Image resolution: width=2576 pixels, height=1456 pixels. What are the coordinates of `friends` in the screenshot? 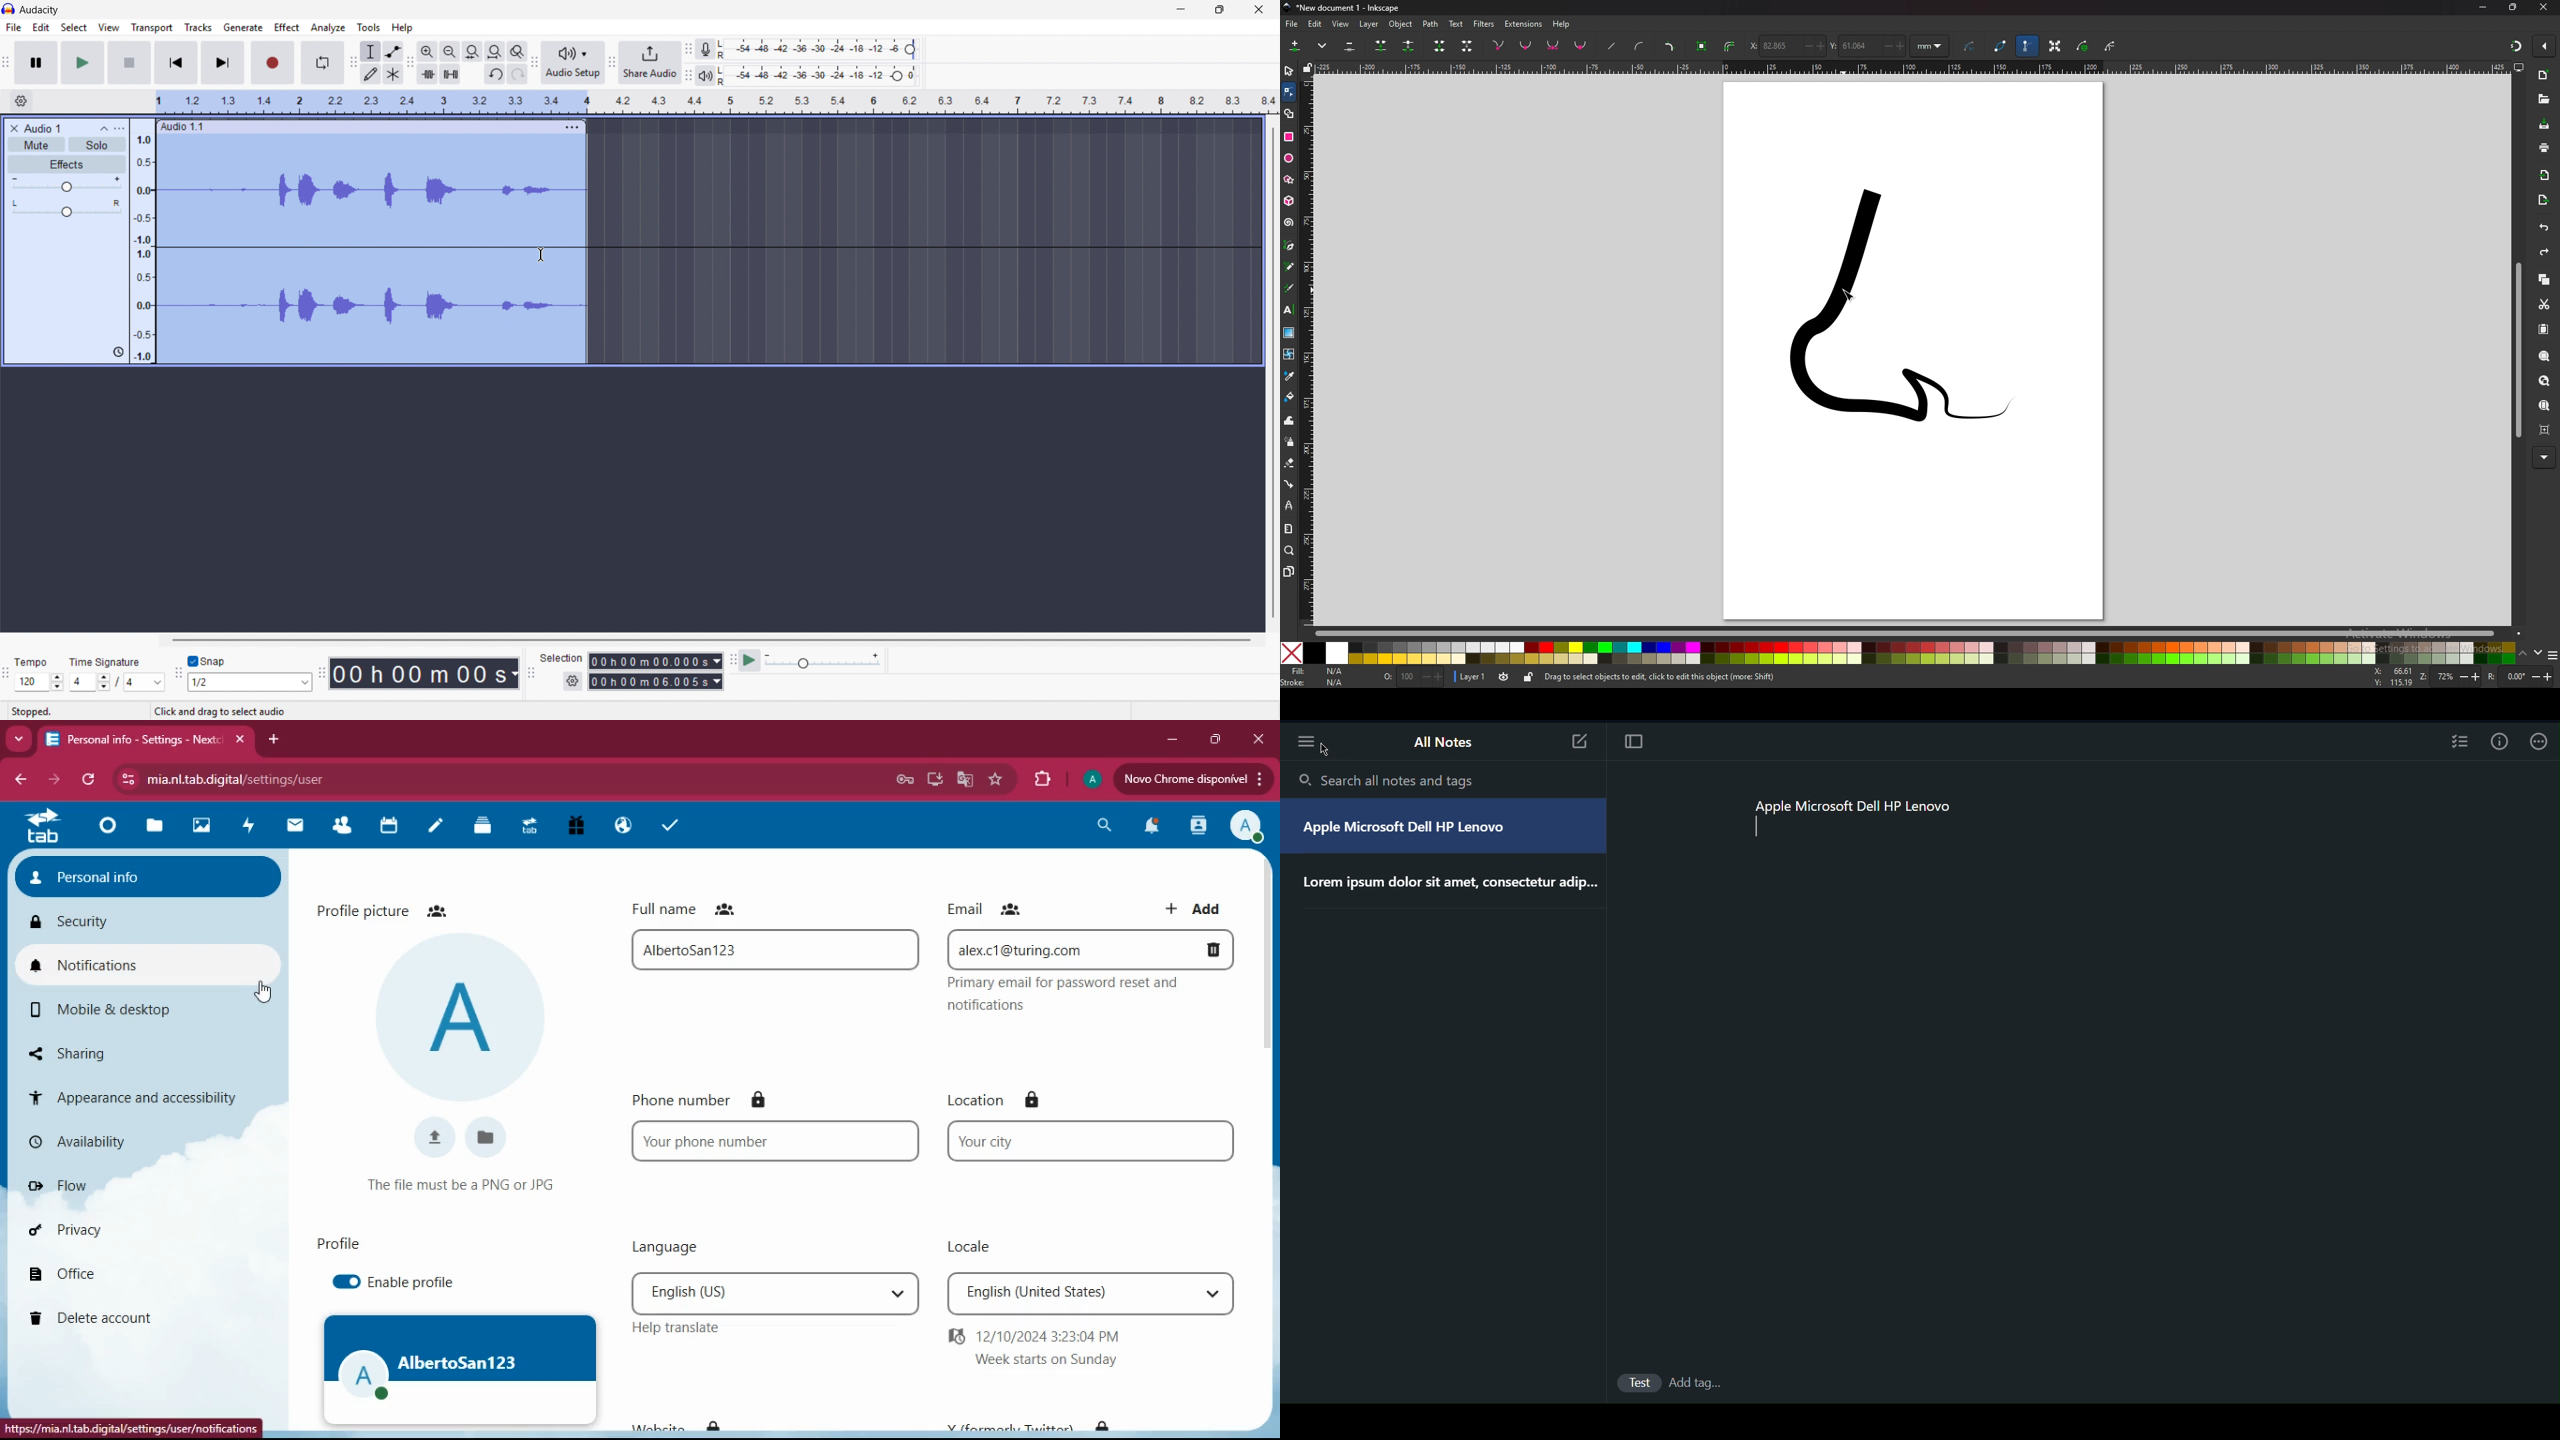 It's located at (346, 827).